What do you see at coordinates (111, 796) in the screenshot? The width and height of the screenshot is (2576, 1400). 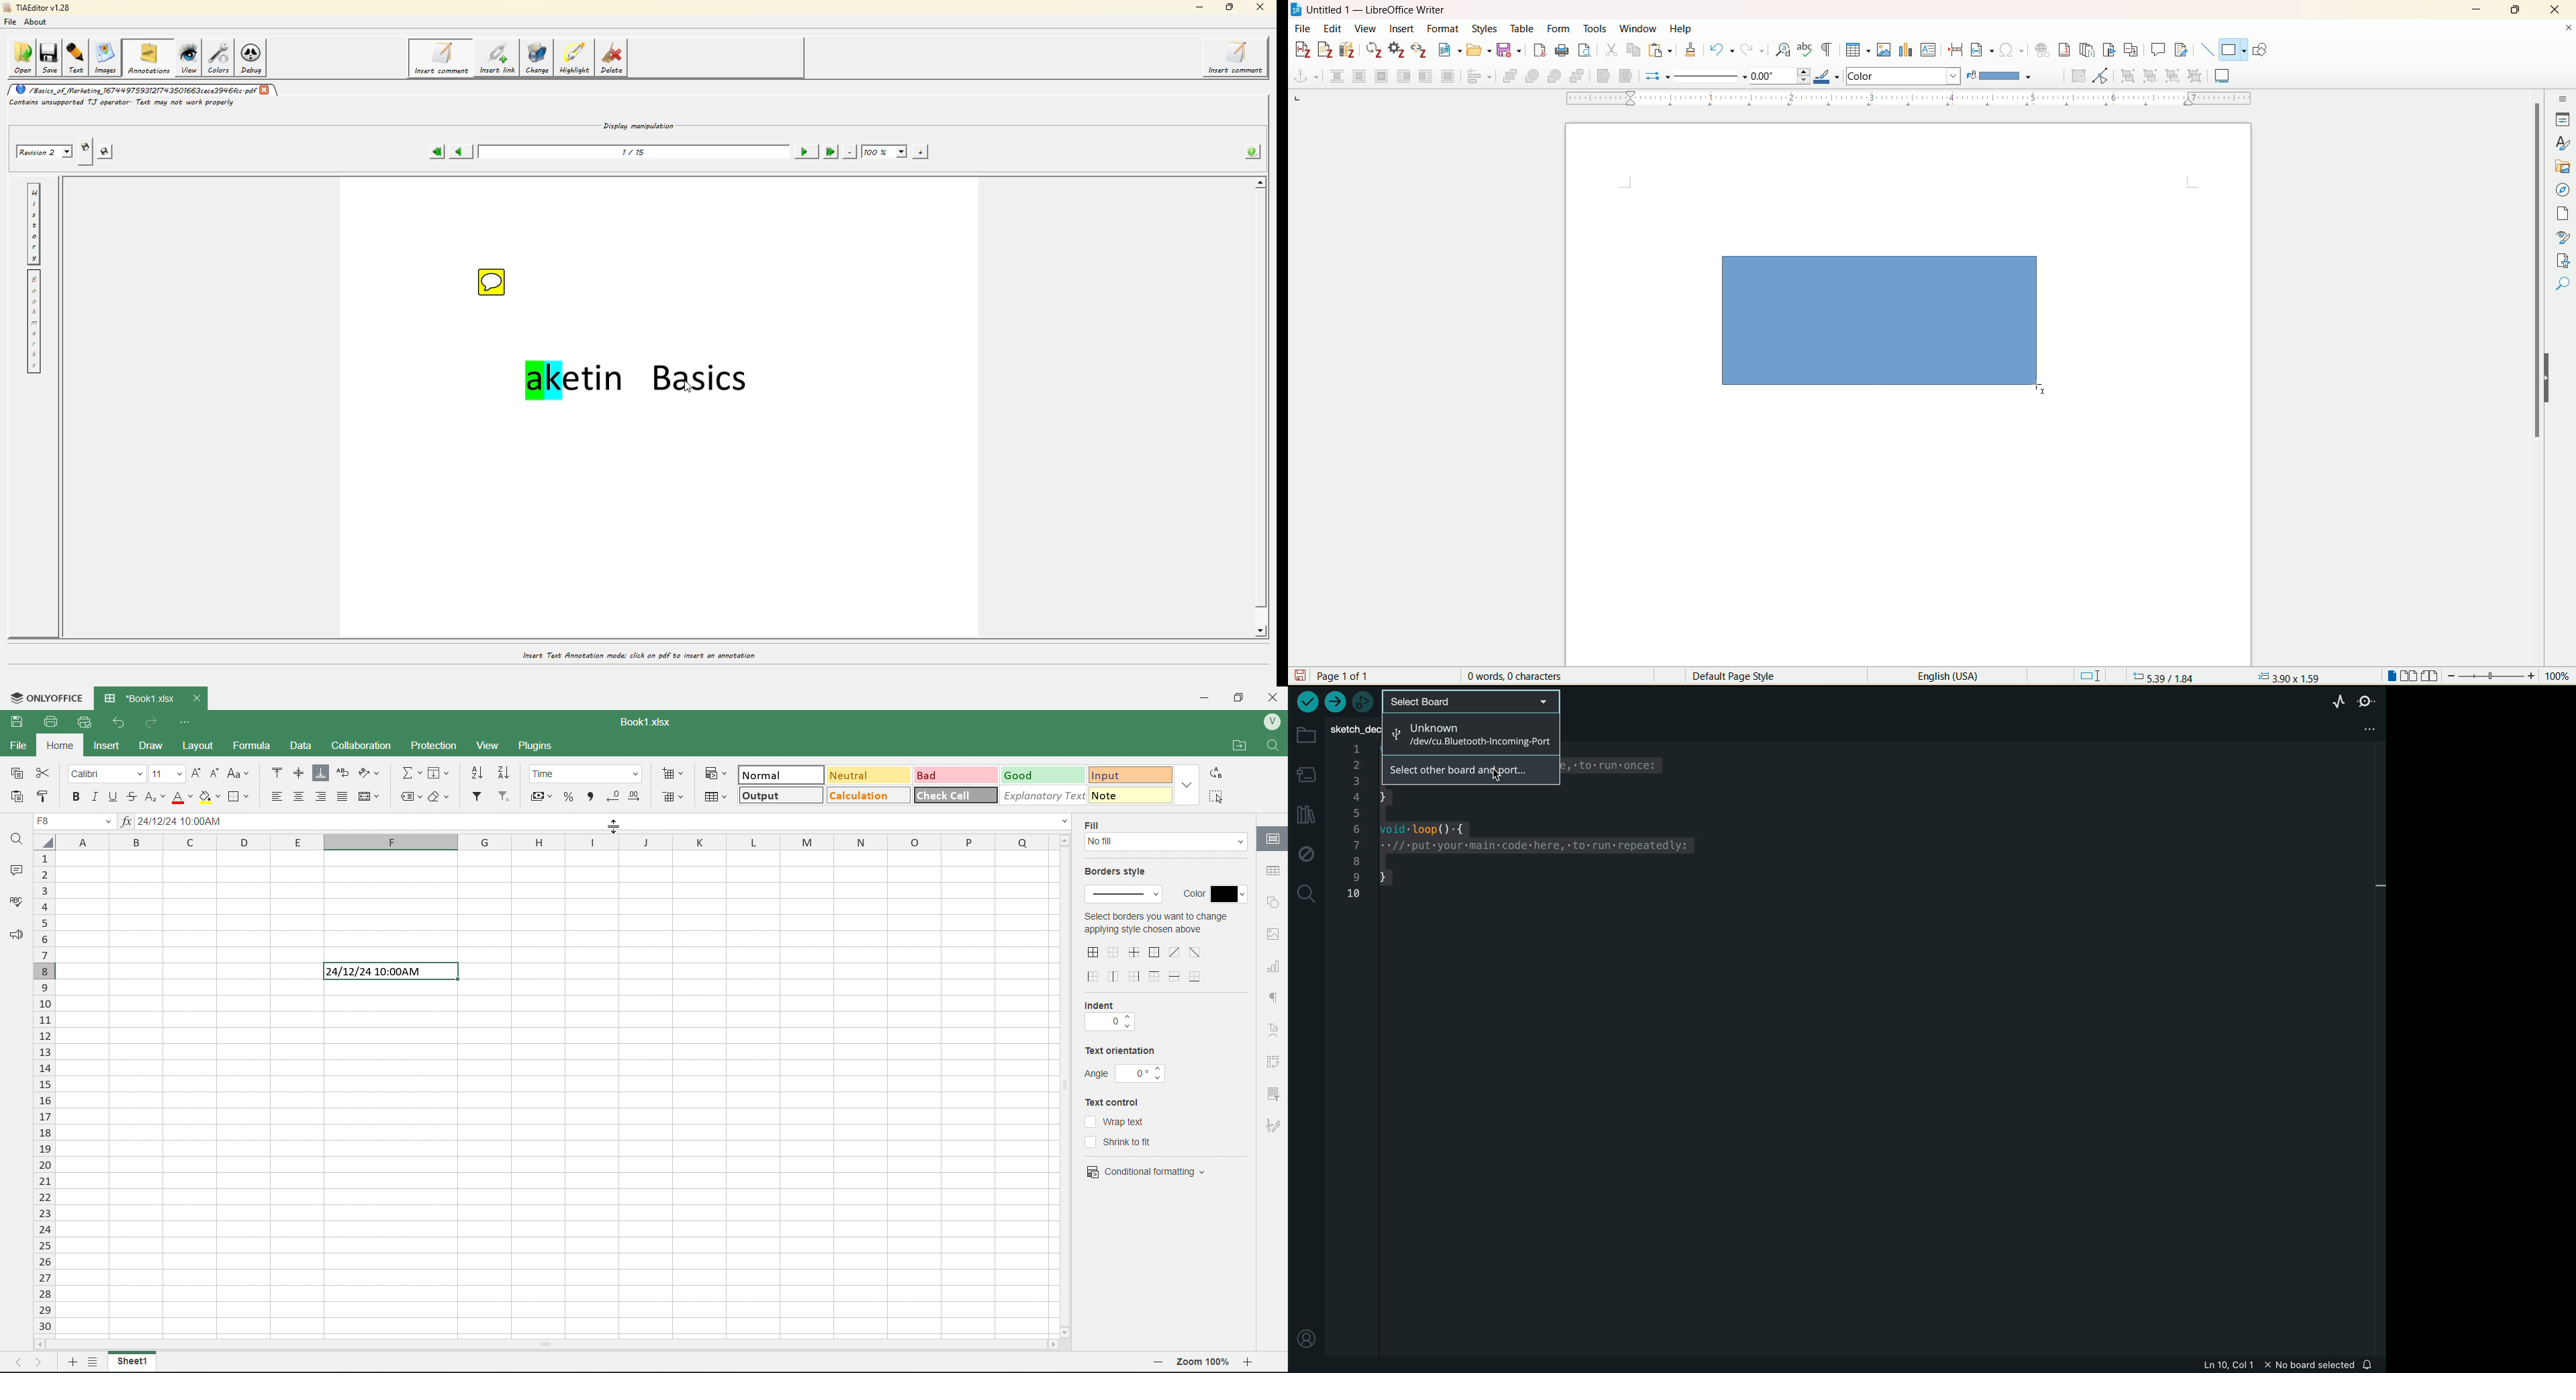 I see `Underline` at bounding box center [111, 796].